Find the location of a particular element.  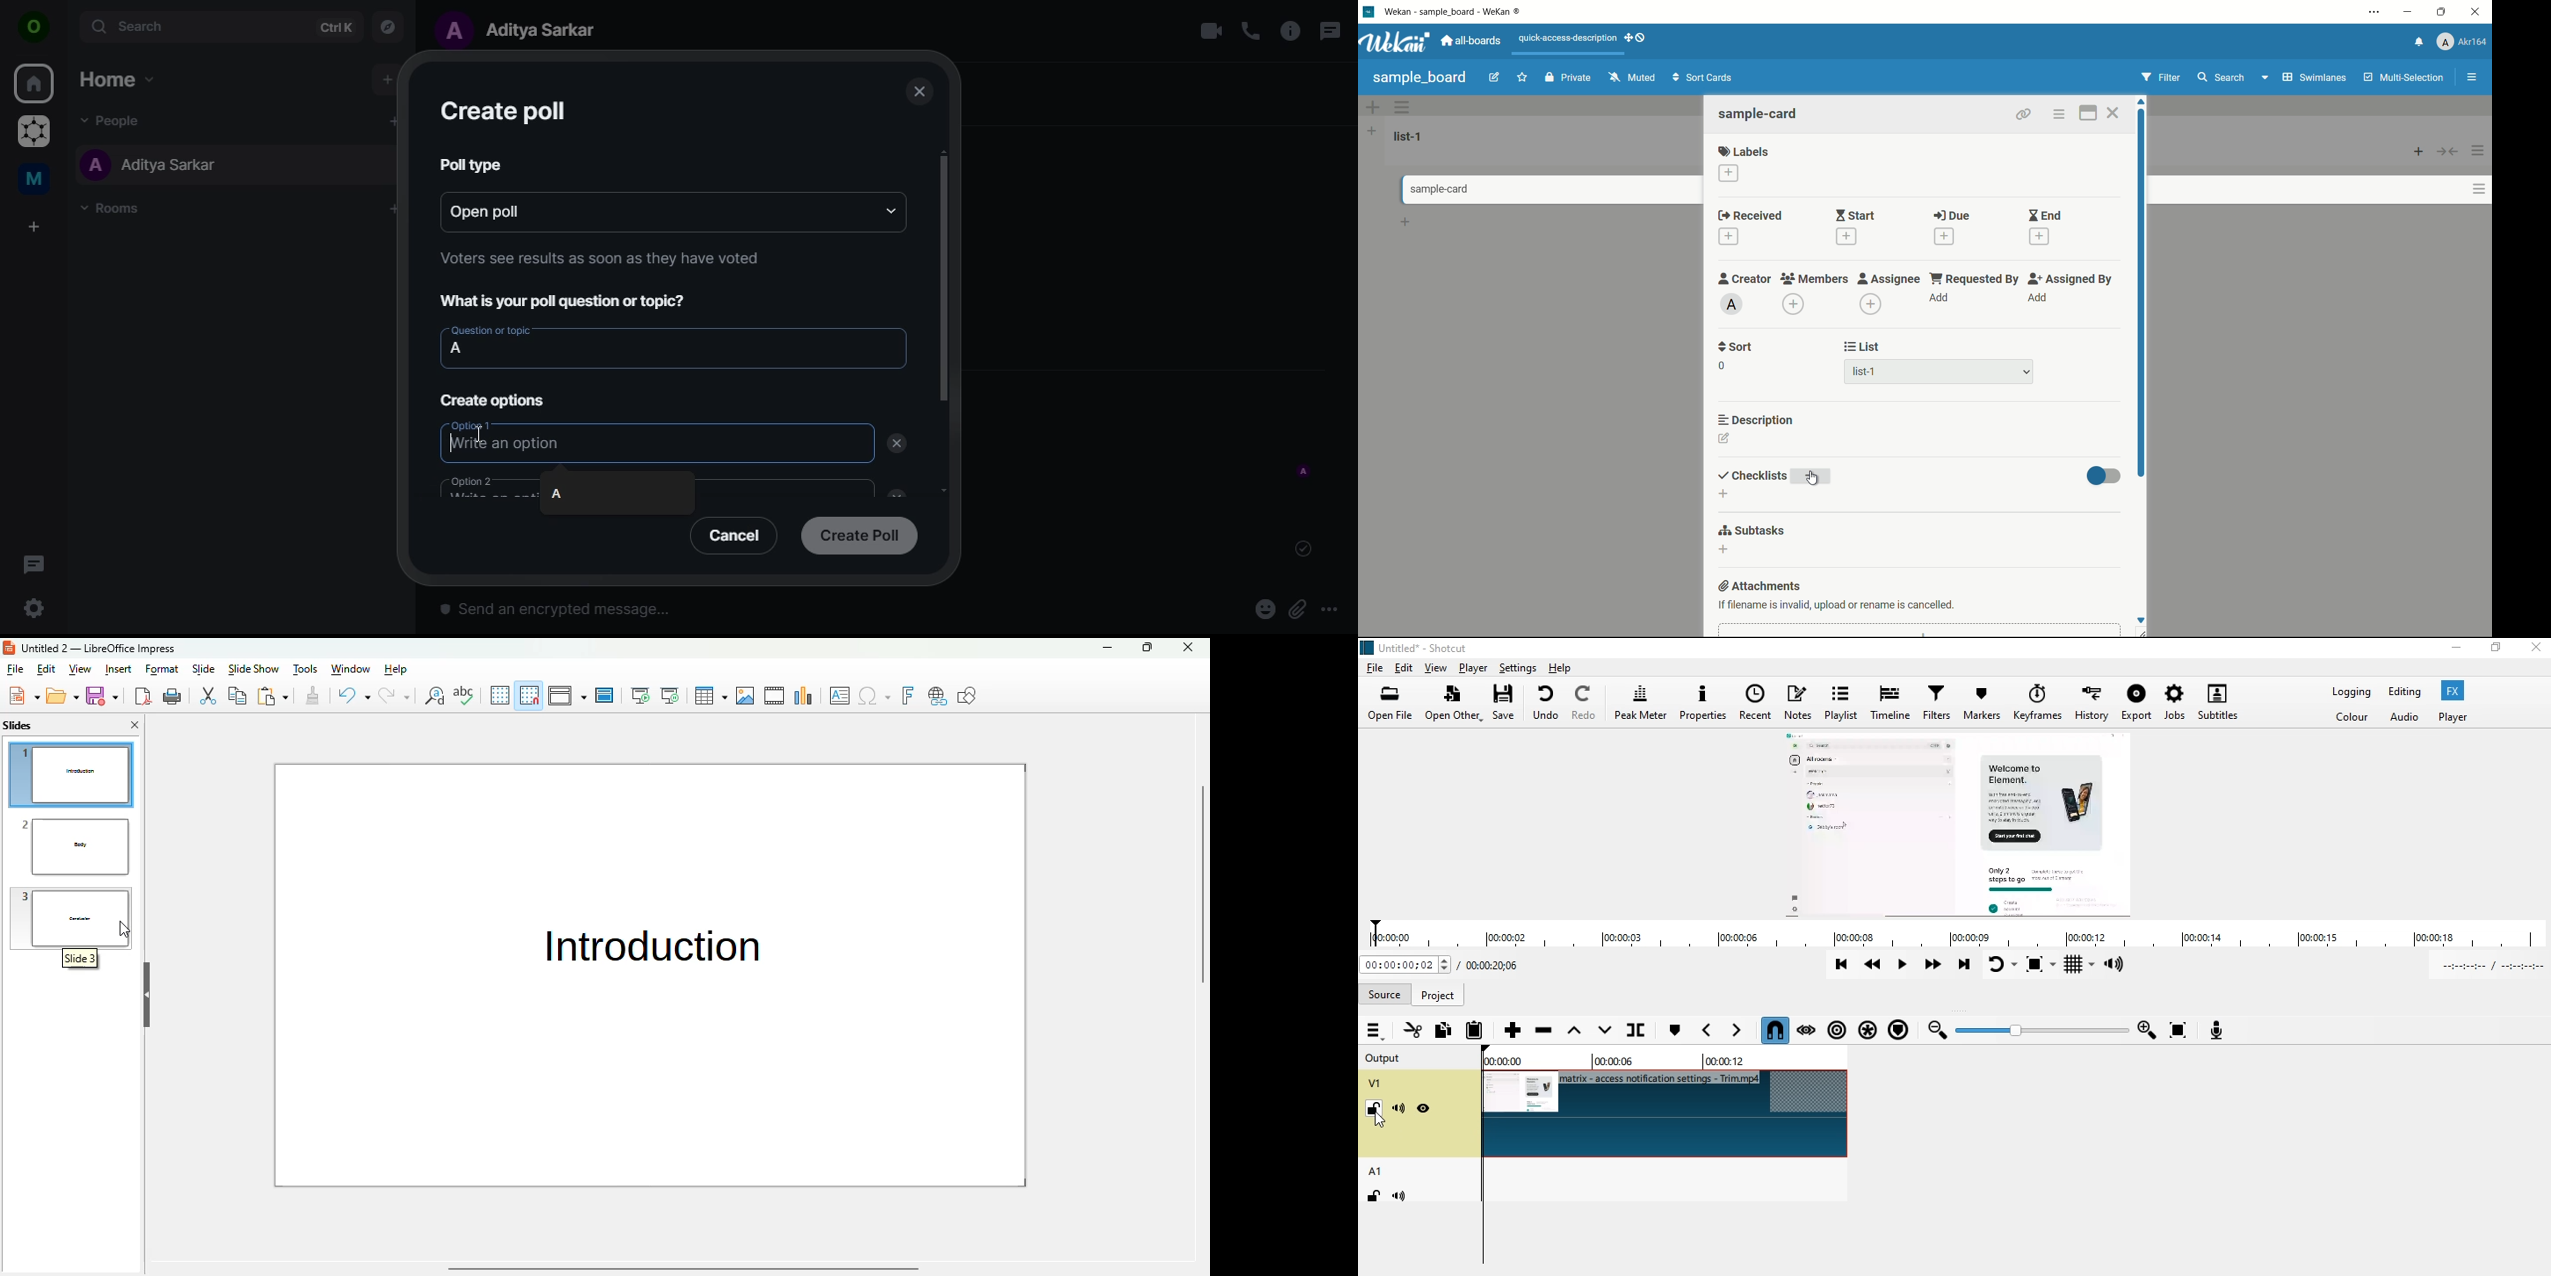

scroll up is located at coordinates (2143, 102).